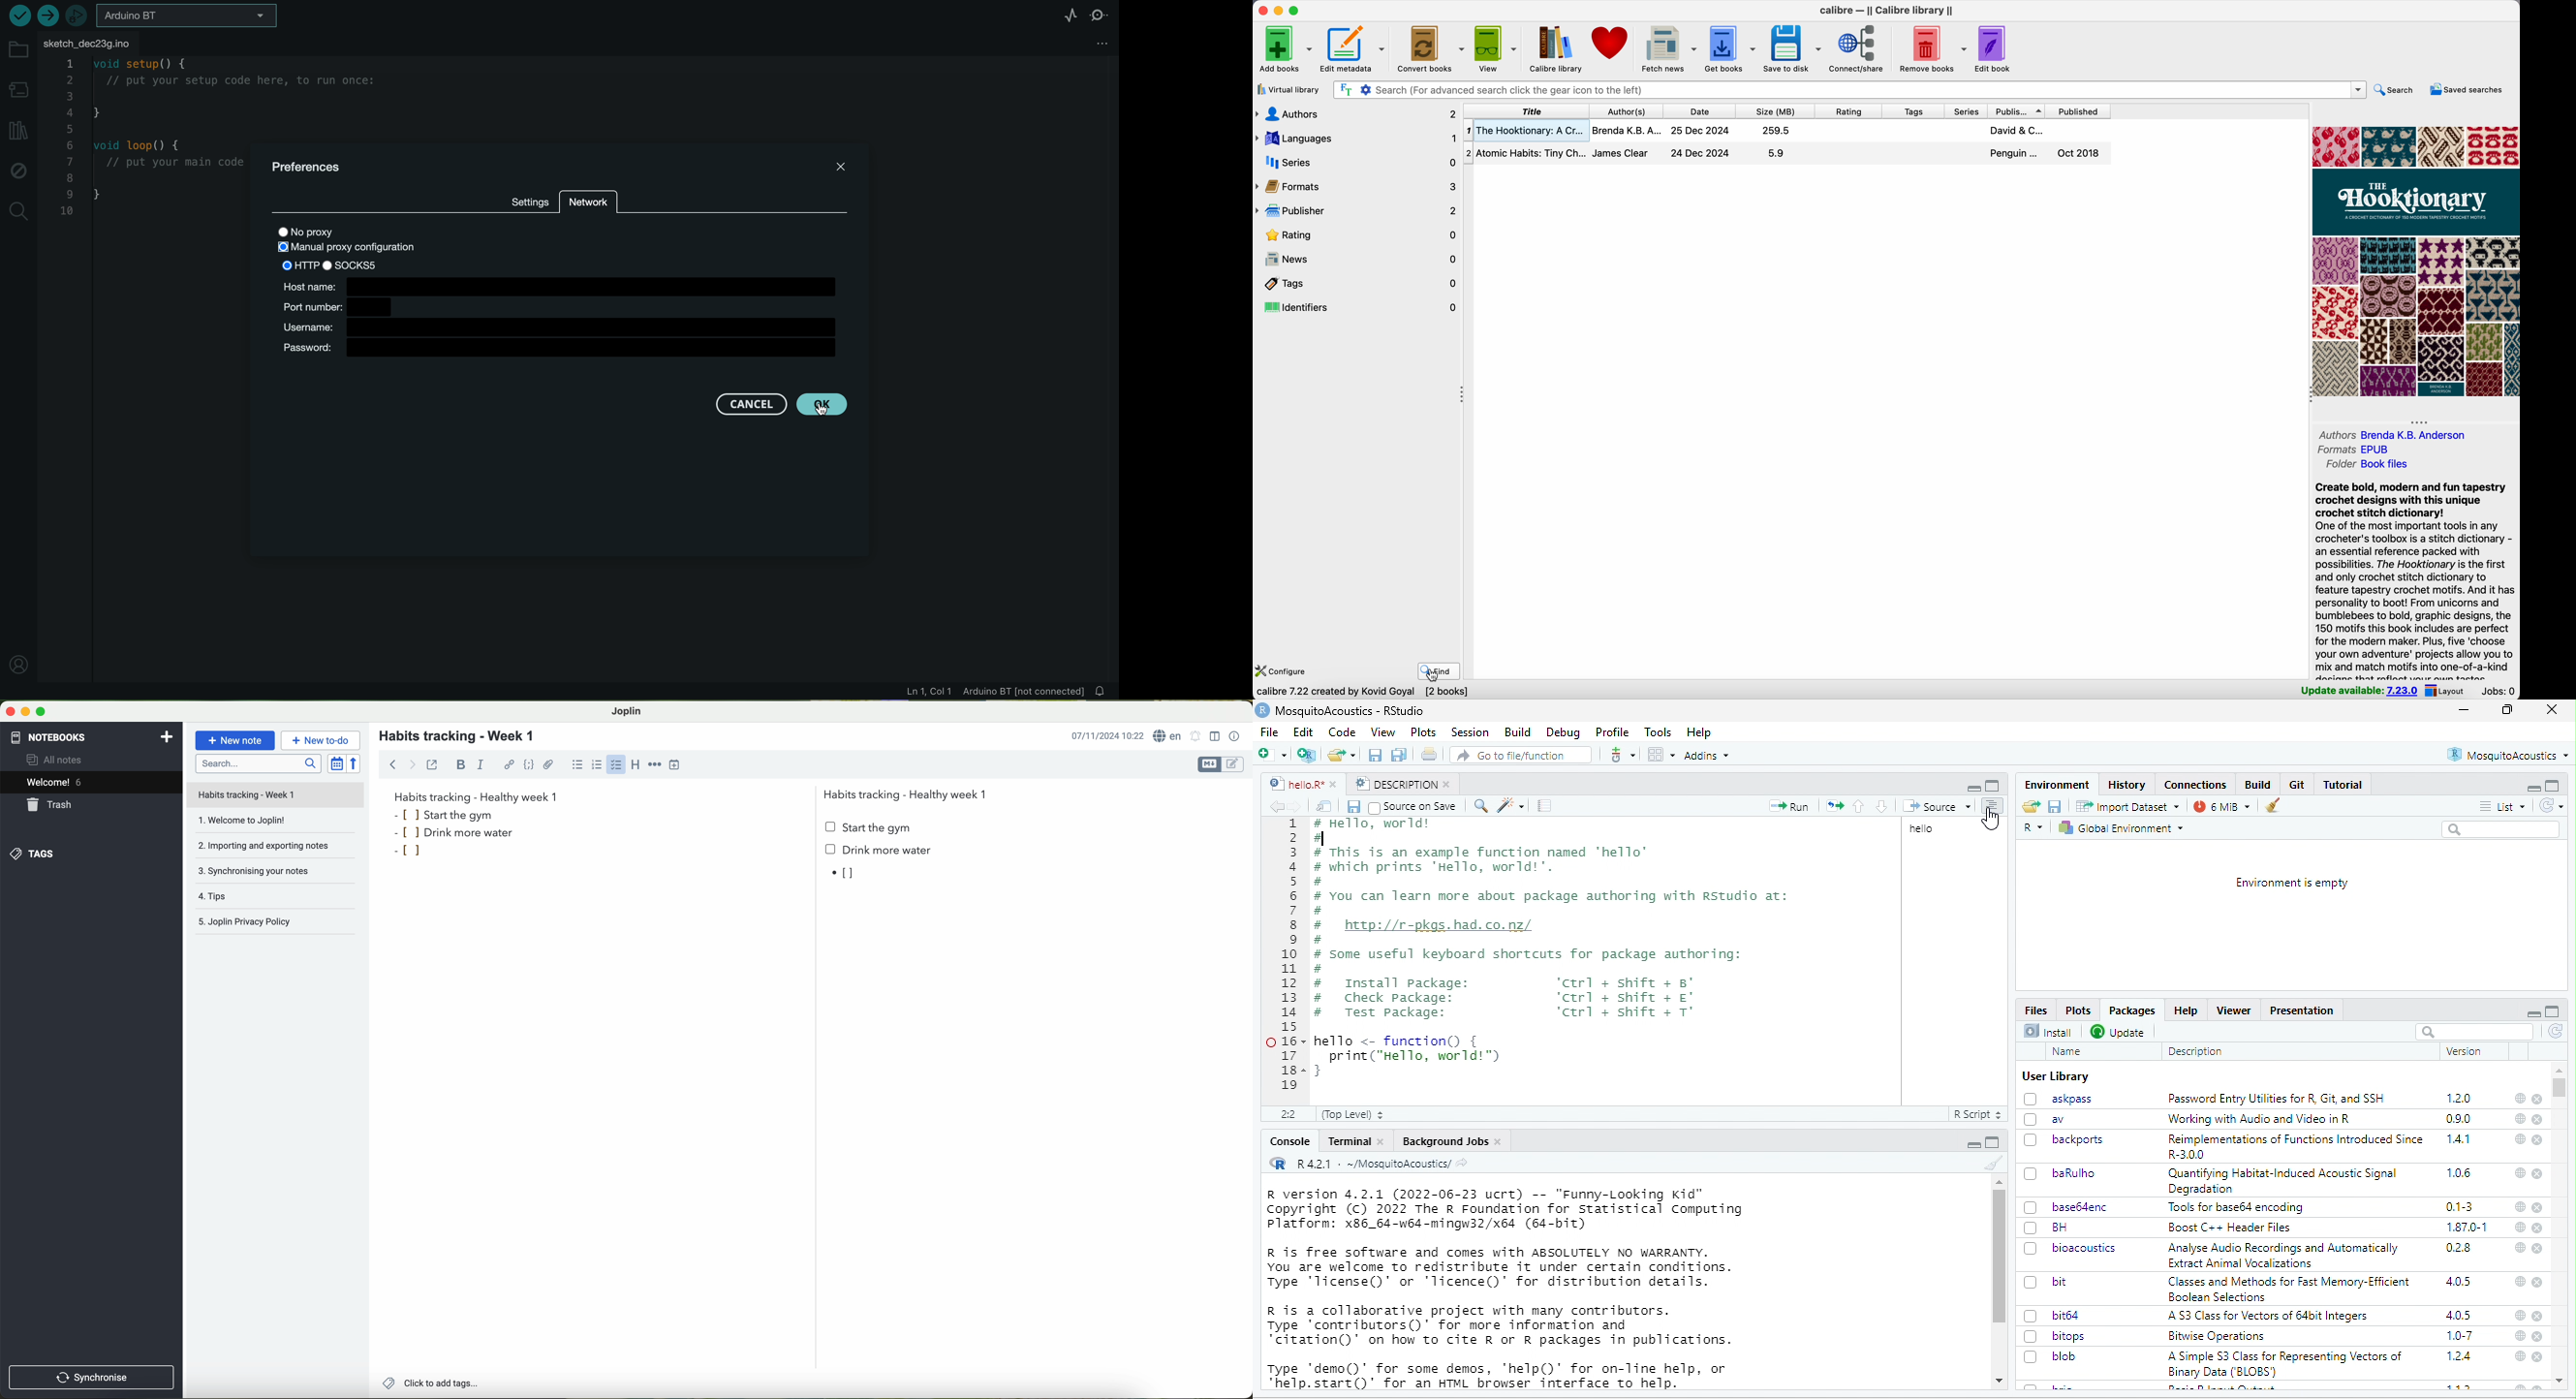  What do you see at coordinates (2059, 1172) in the screenshot?
I see `baRulho` at bounding box center [2059, 1172].